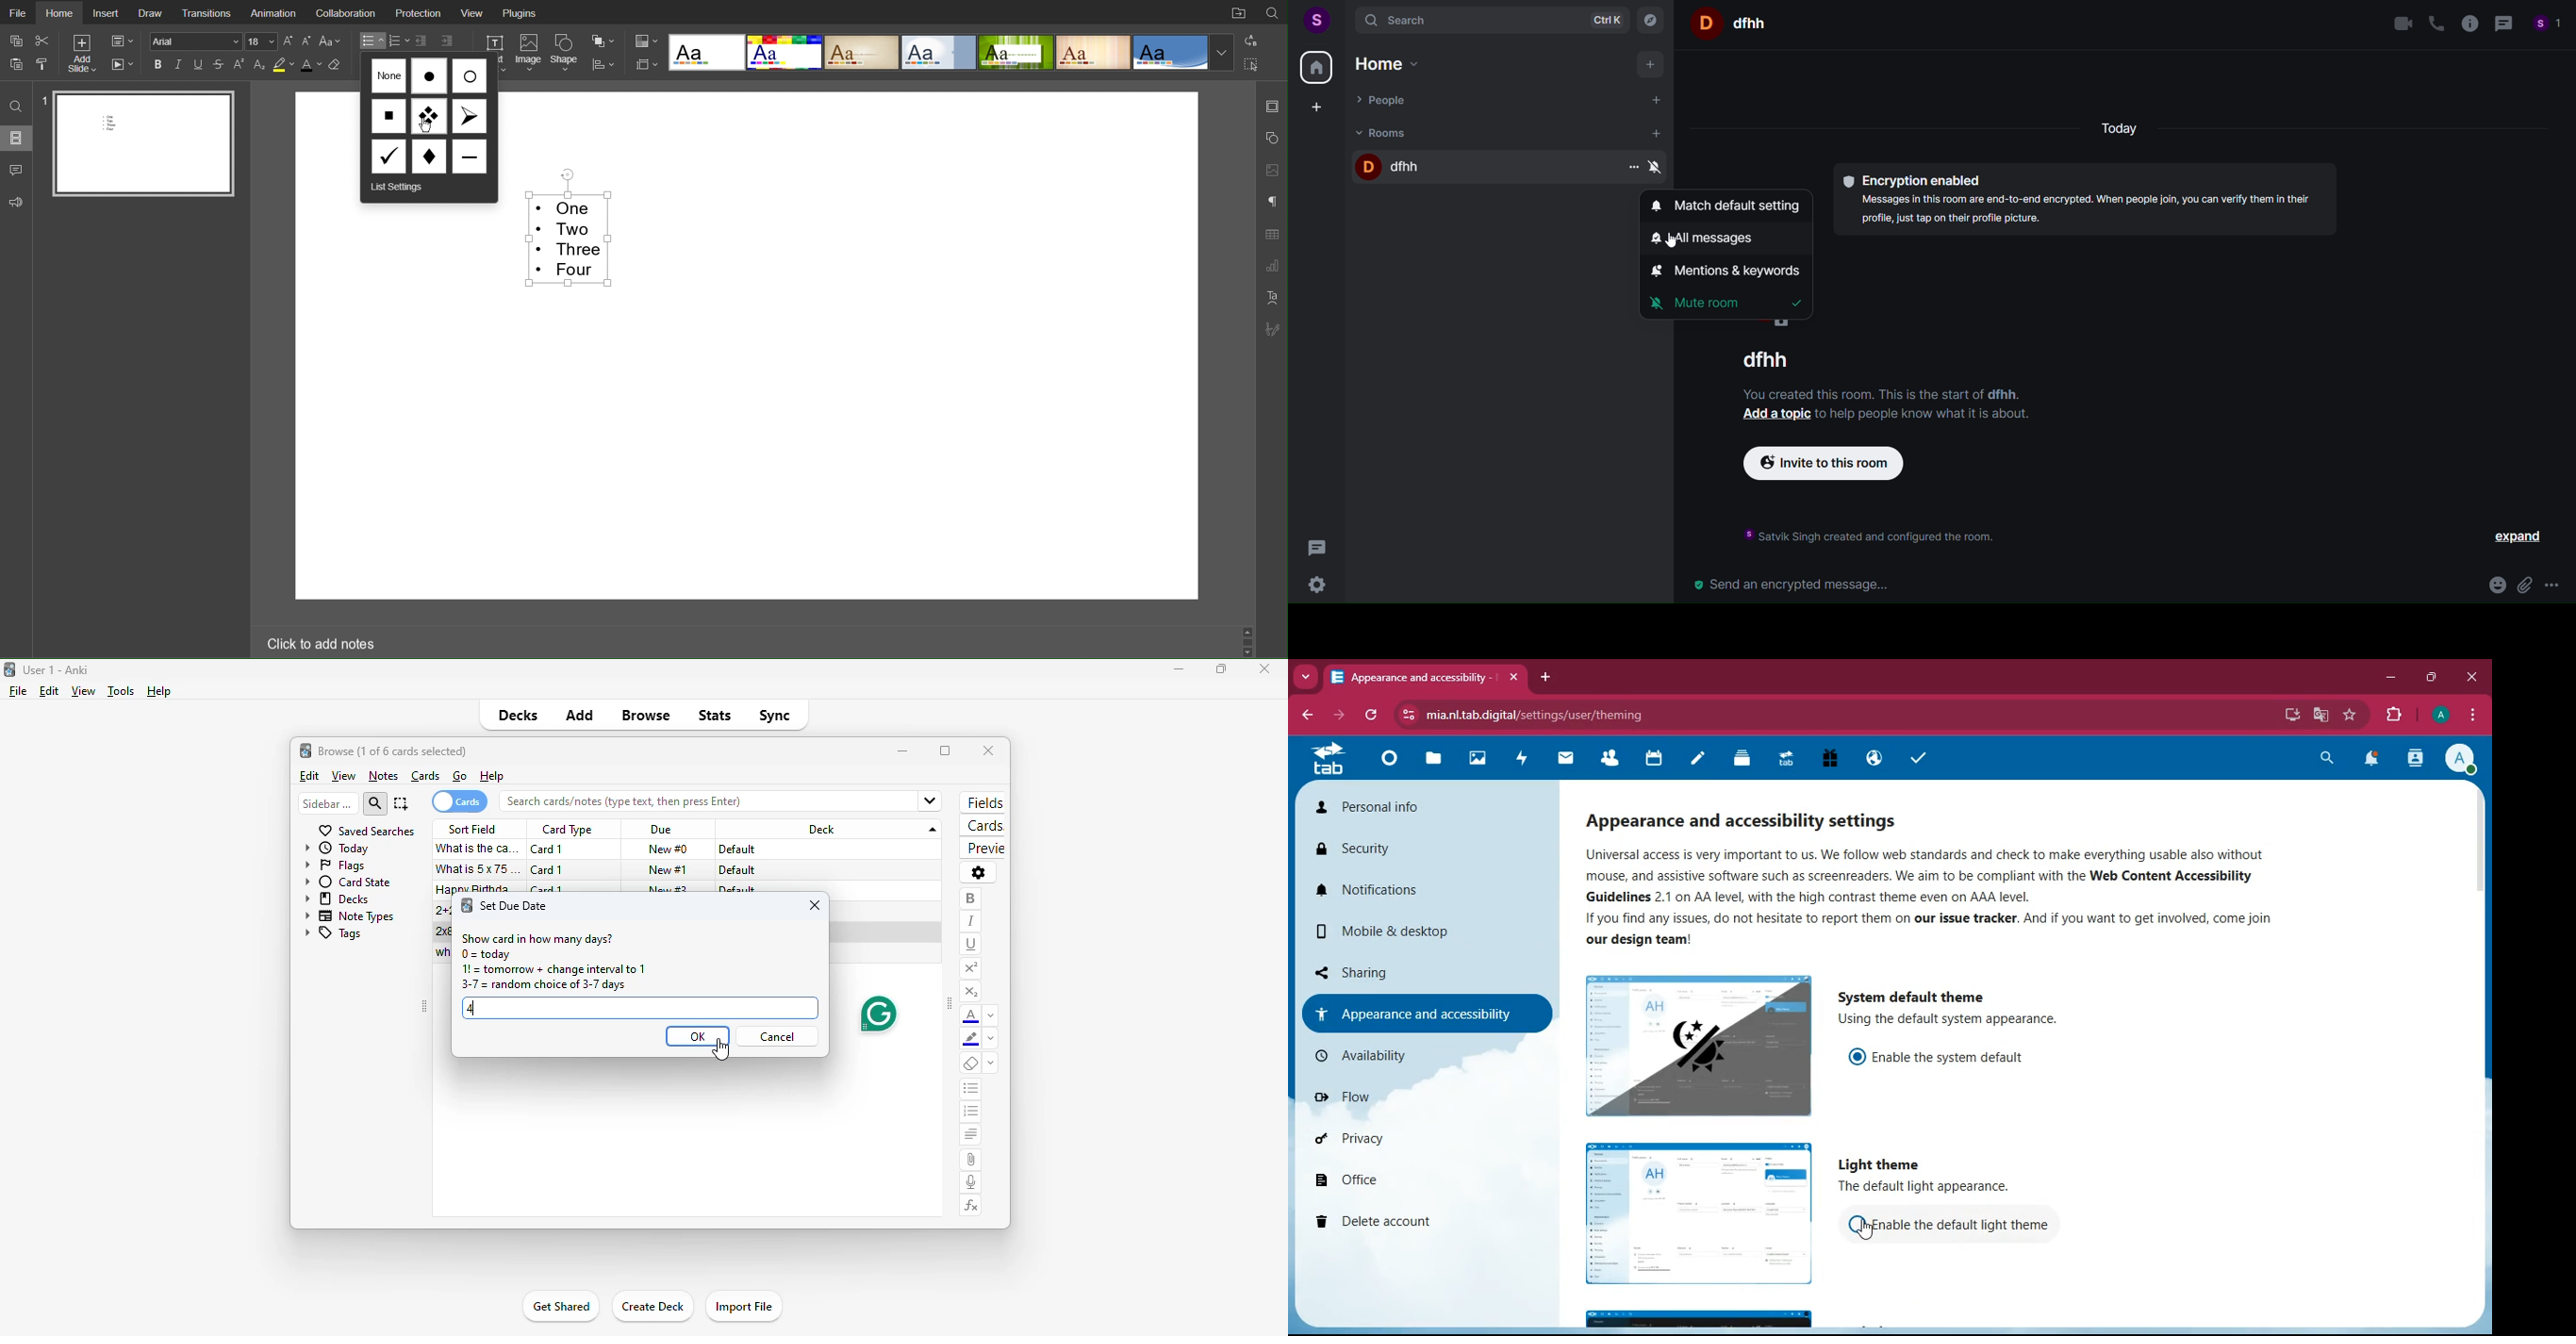 The width and height of the screenshot is (2576, 1344). Describe the element at coordinates (1882, 392) in the screenshot. I see `You created this room. This is the start of dfhh.` at that location.